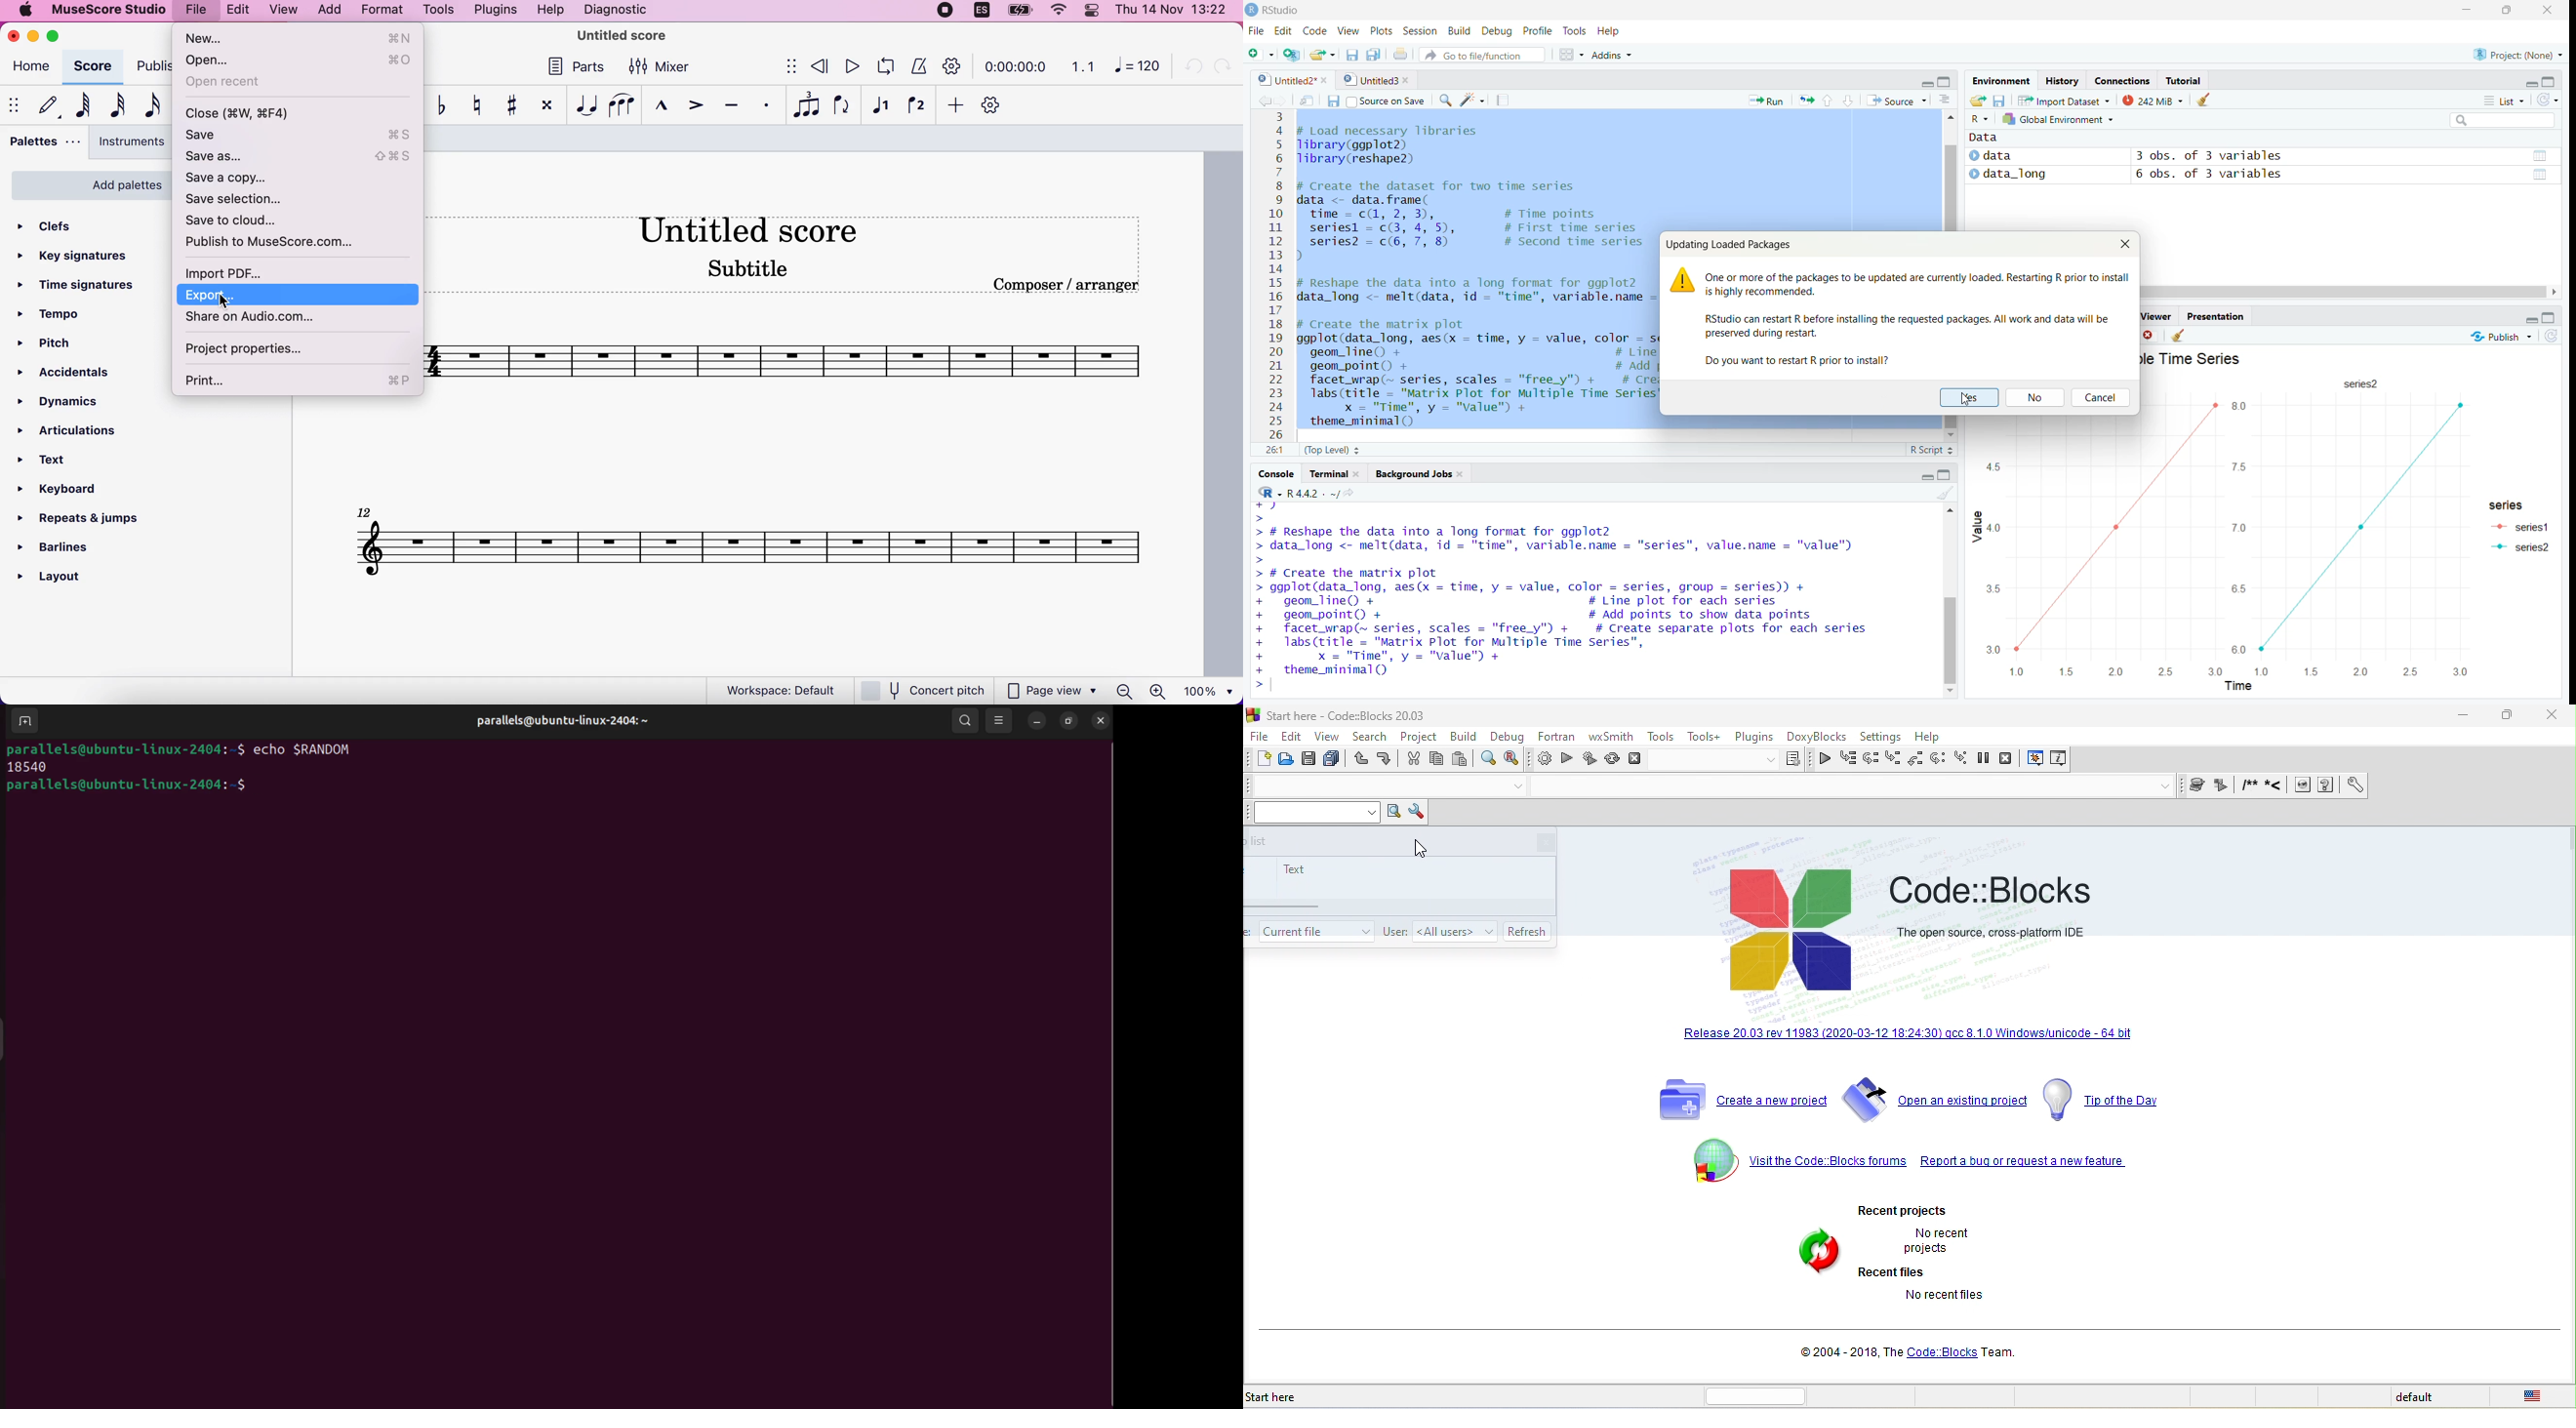  Describe the element at coordinates (287, 178) in the screenshot. I see `save a copy` at that location.